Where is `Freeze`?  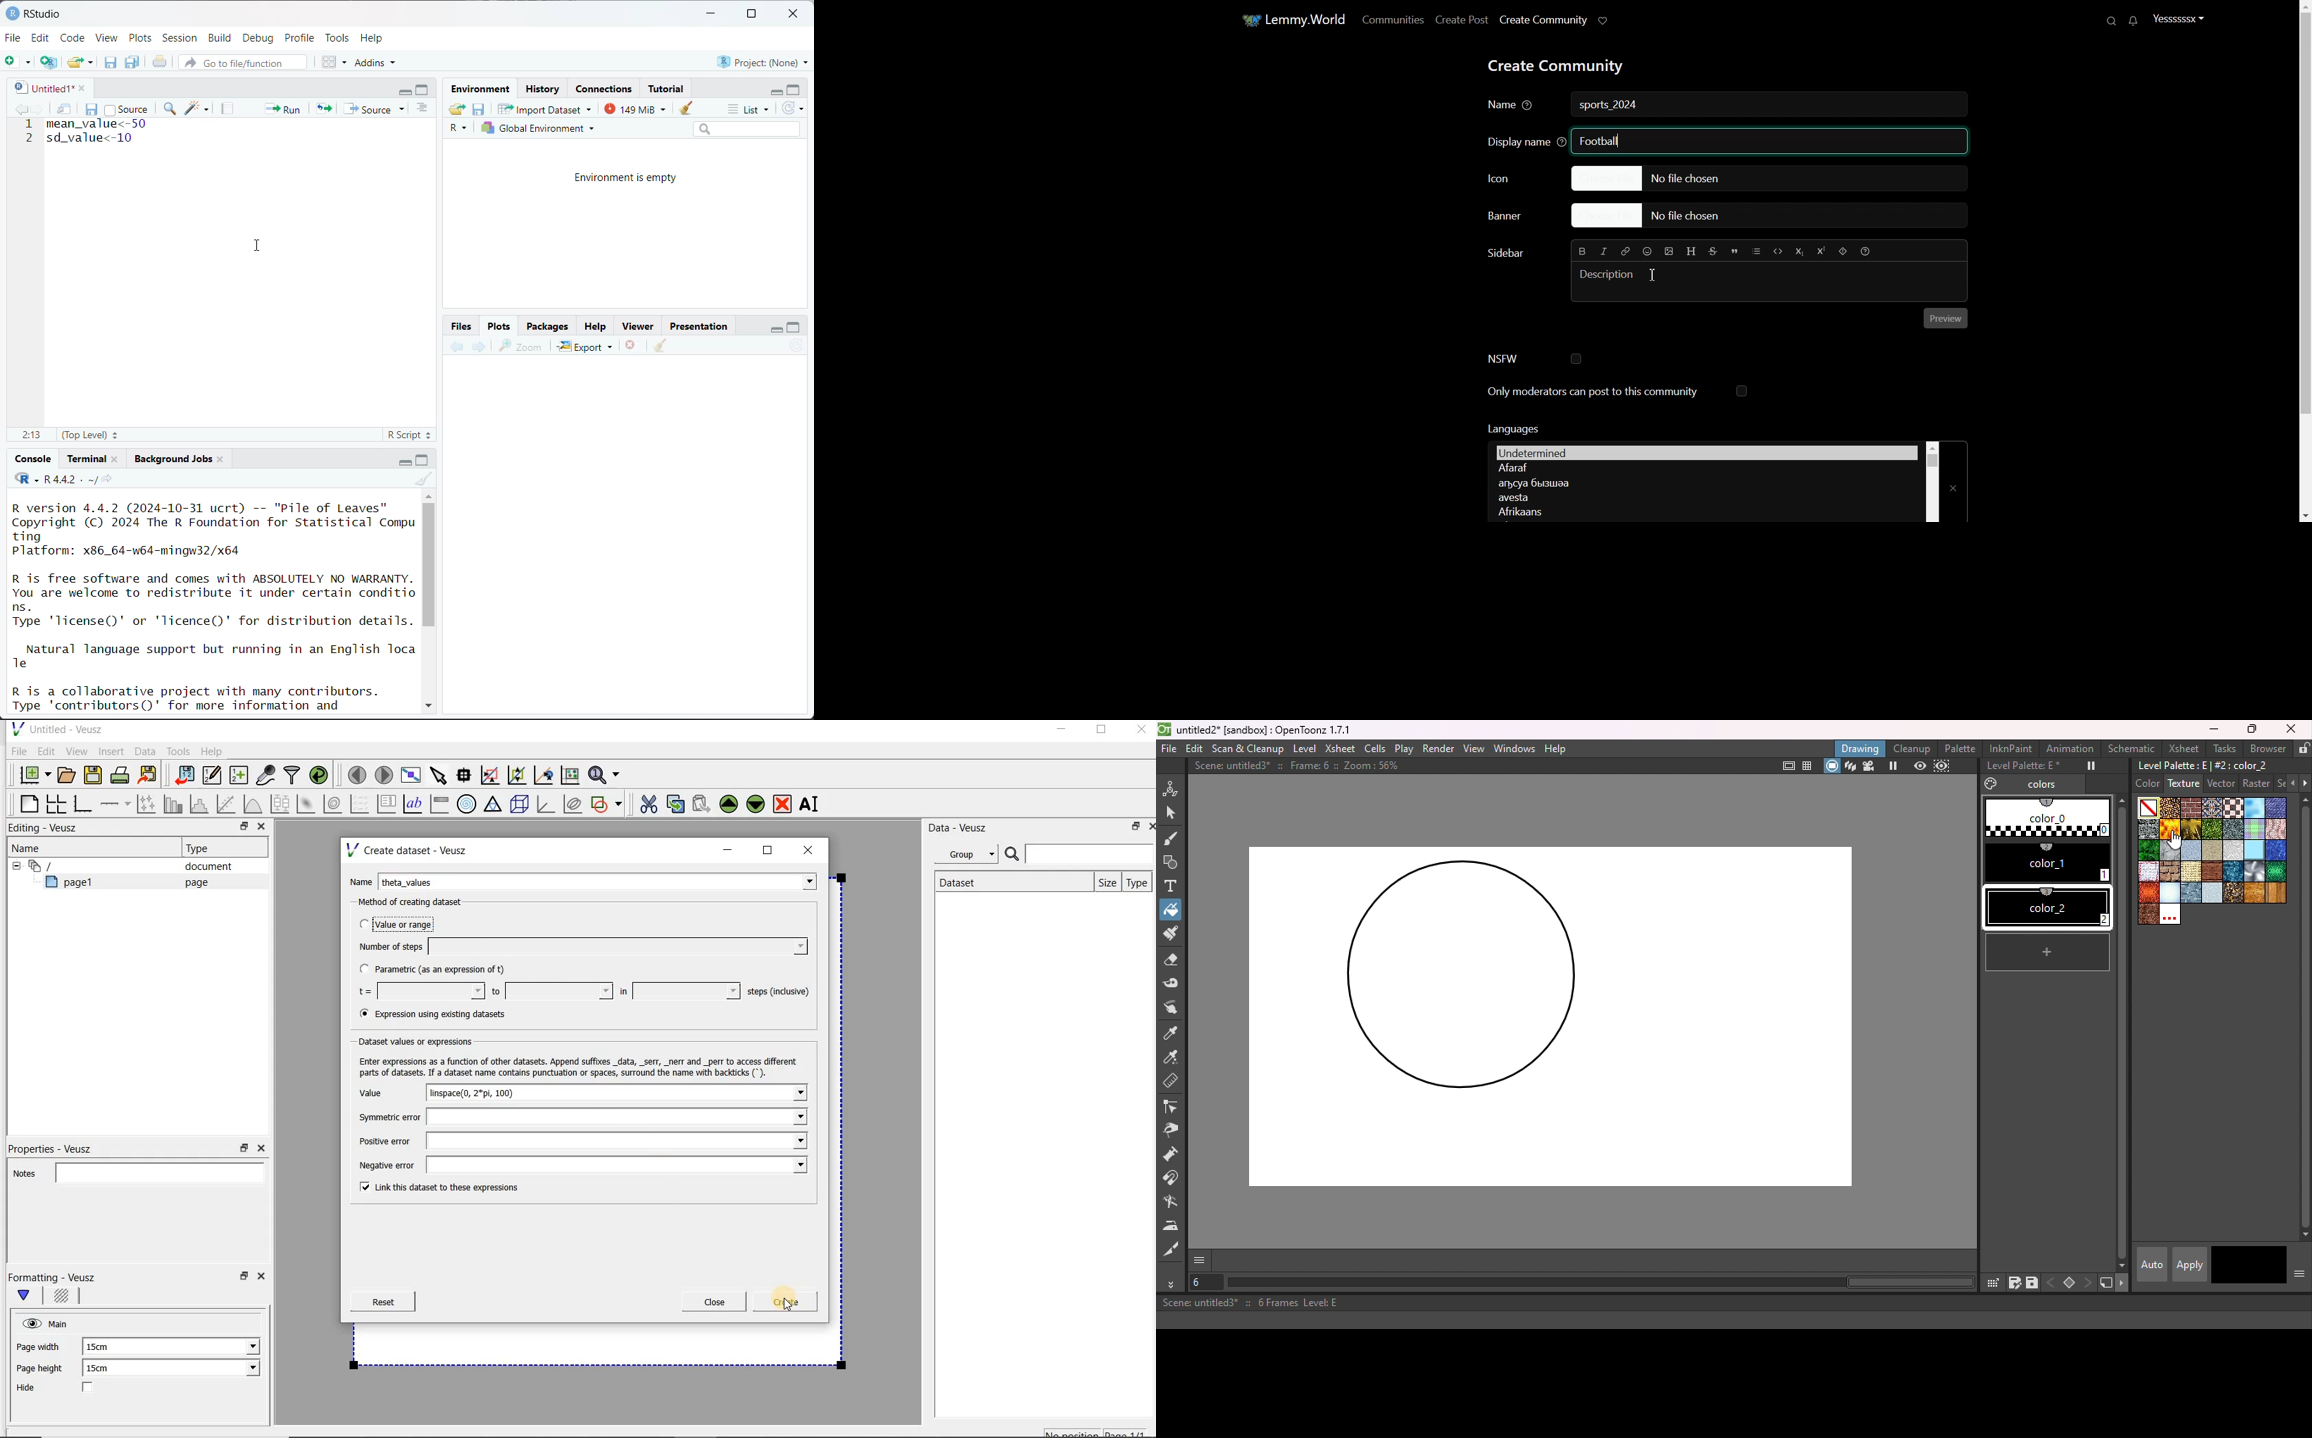 Freeze is located at coordinates (2086, 767).